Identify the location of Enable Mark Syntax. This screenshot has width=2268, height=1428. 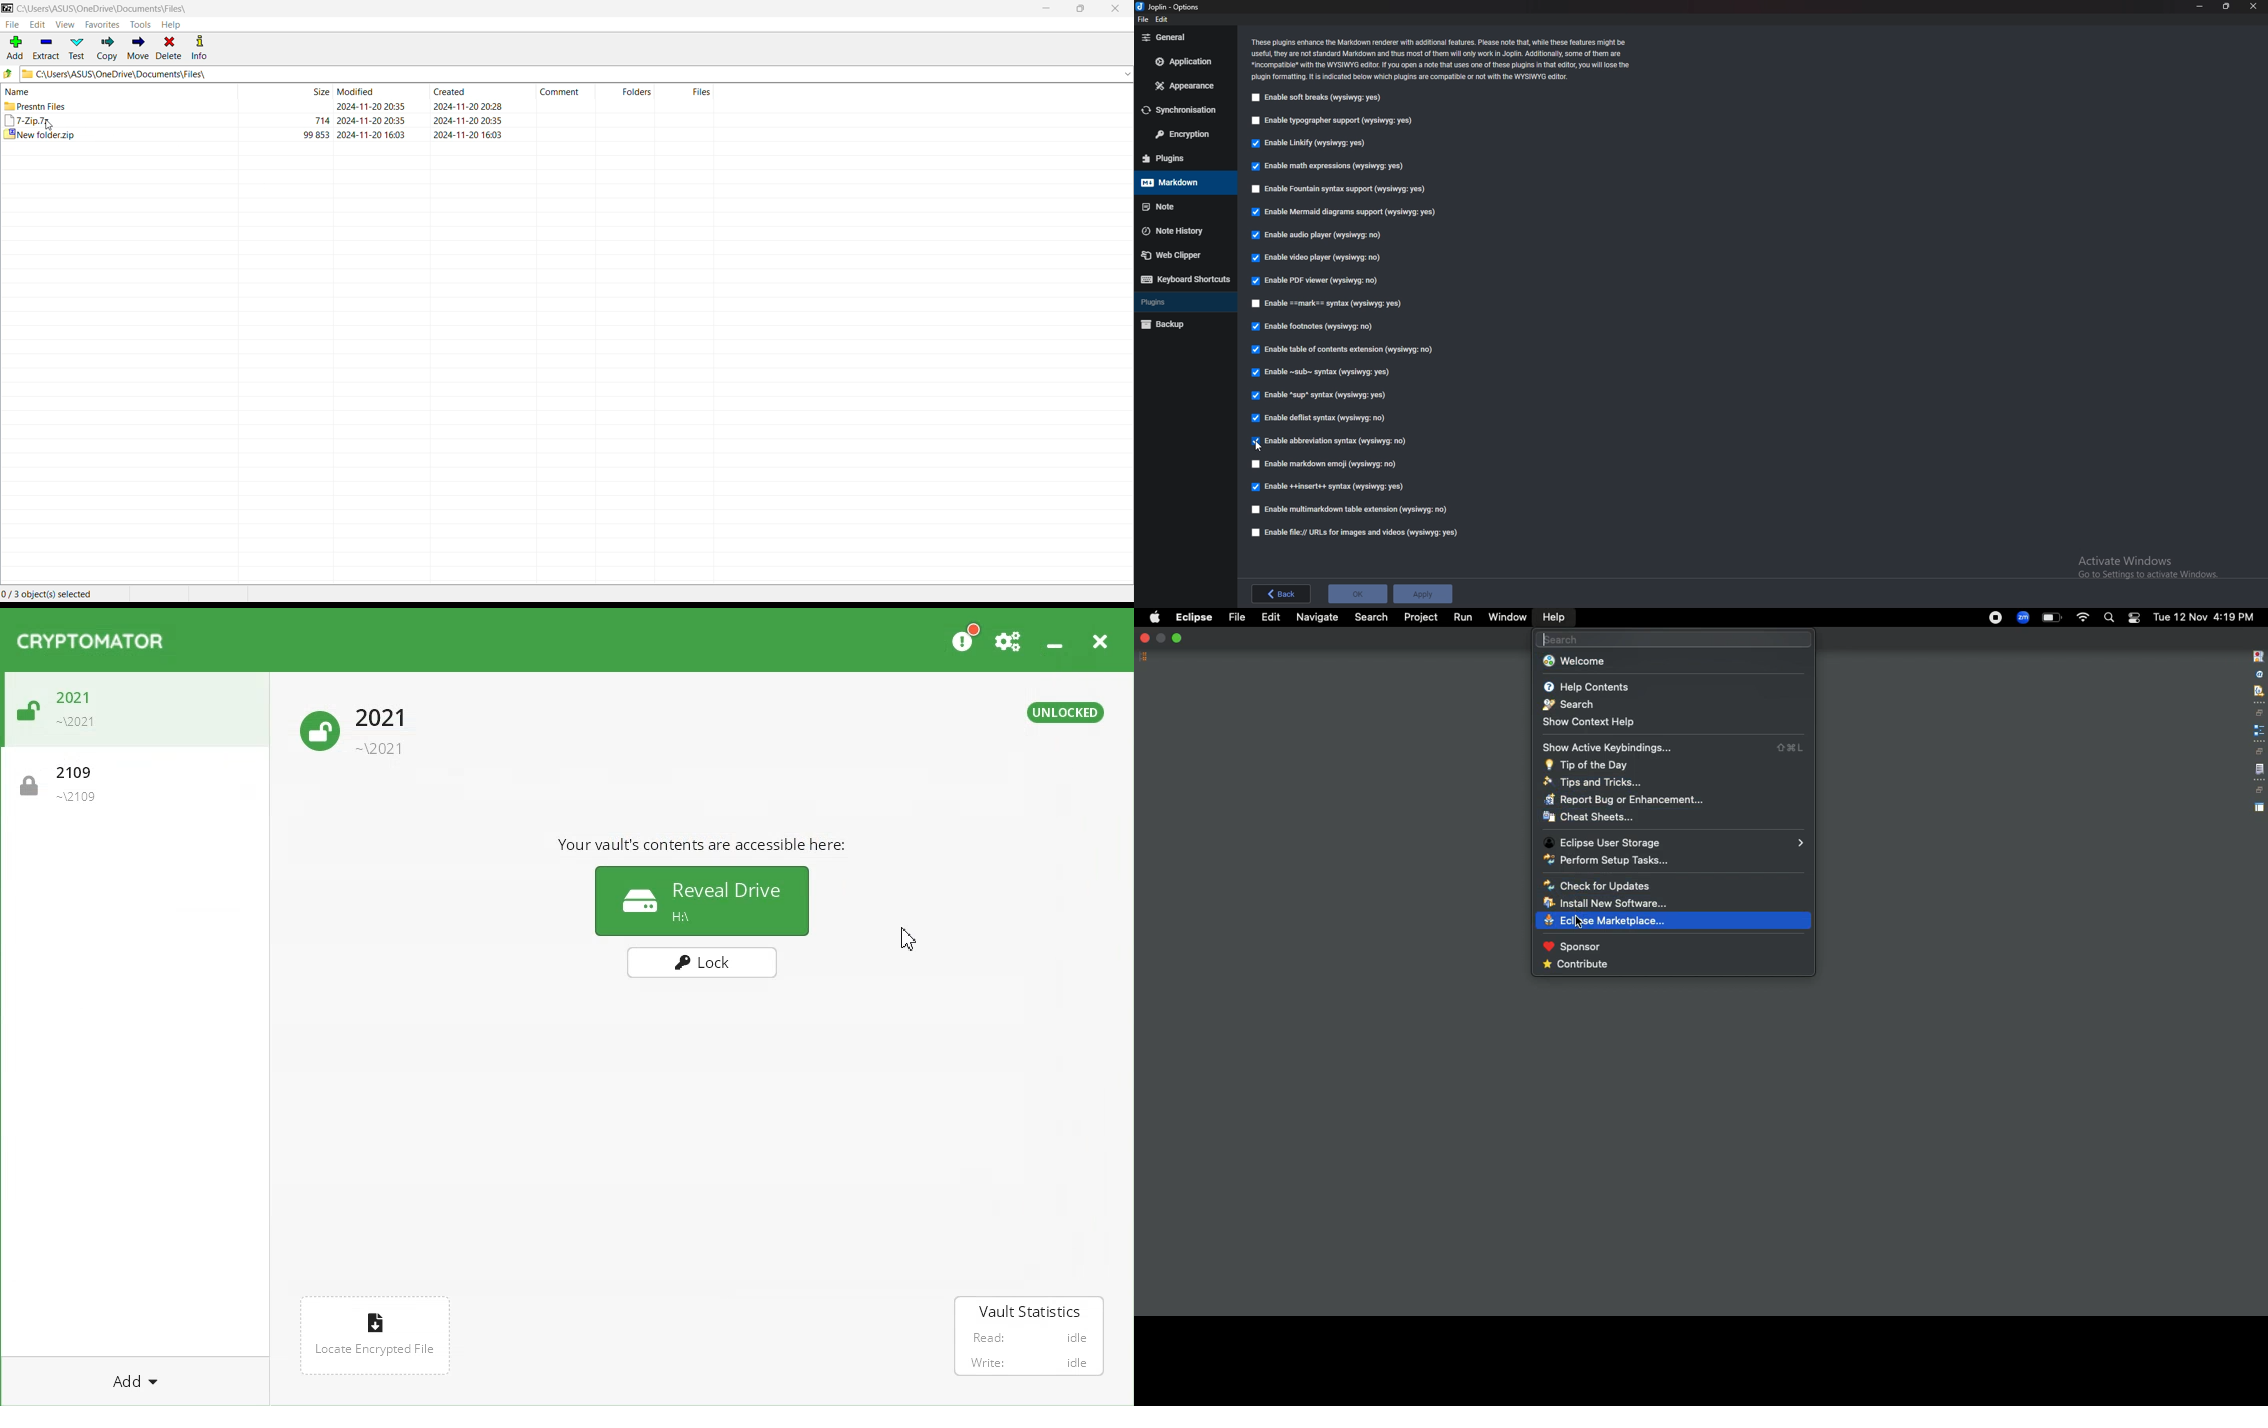
(1328, 304).